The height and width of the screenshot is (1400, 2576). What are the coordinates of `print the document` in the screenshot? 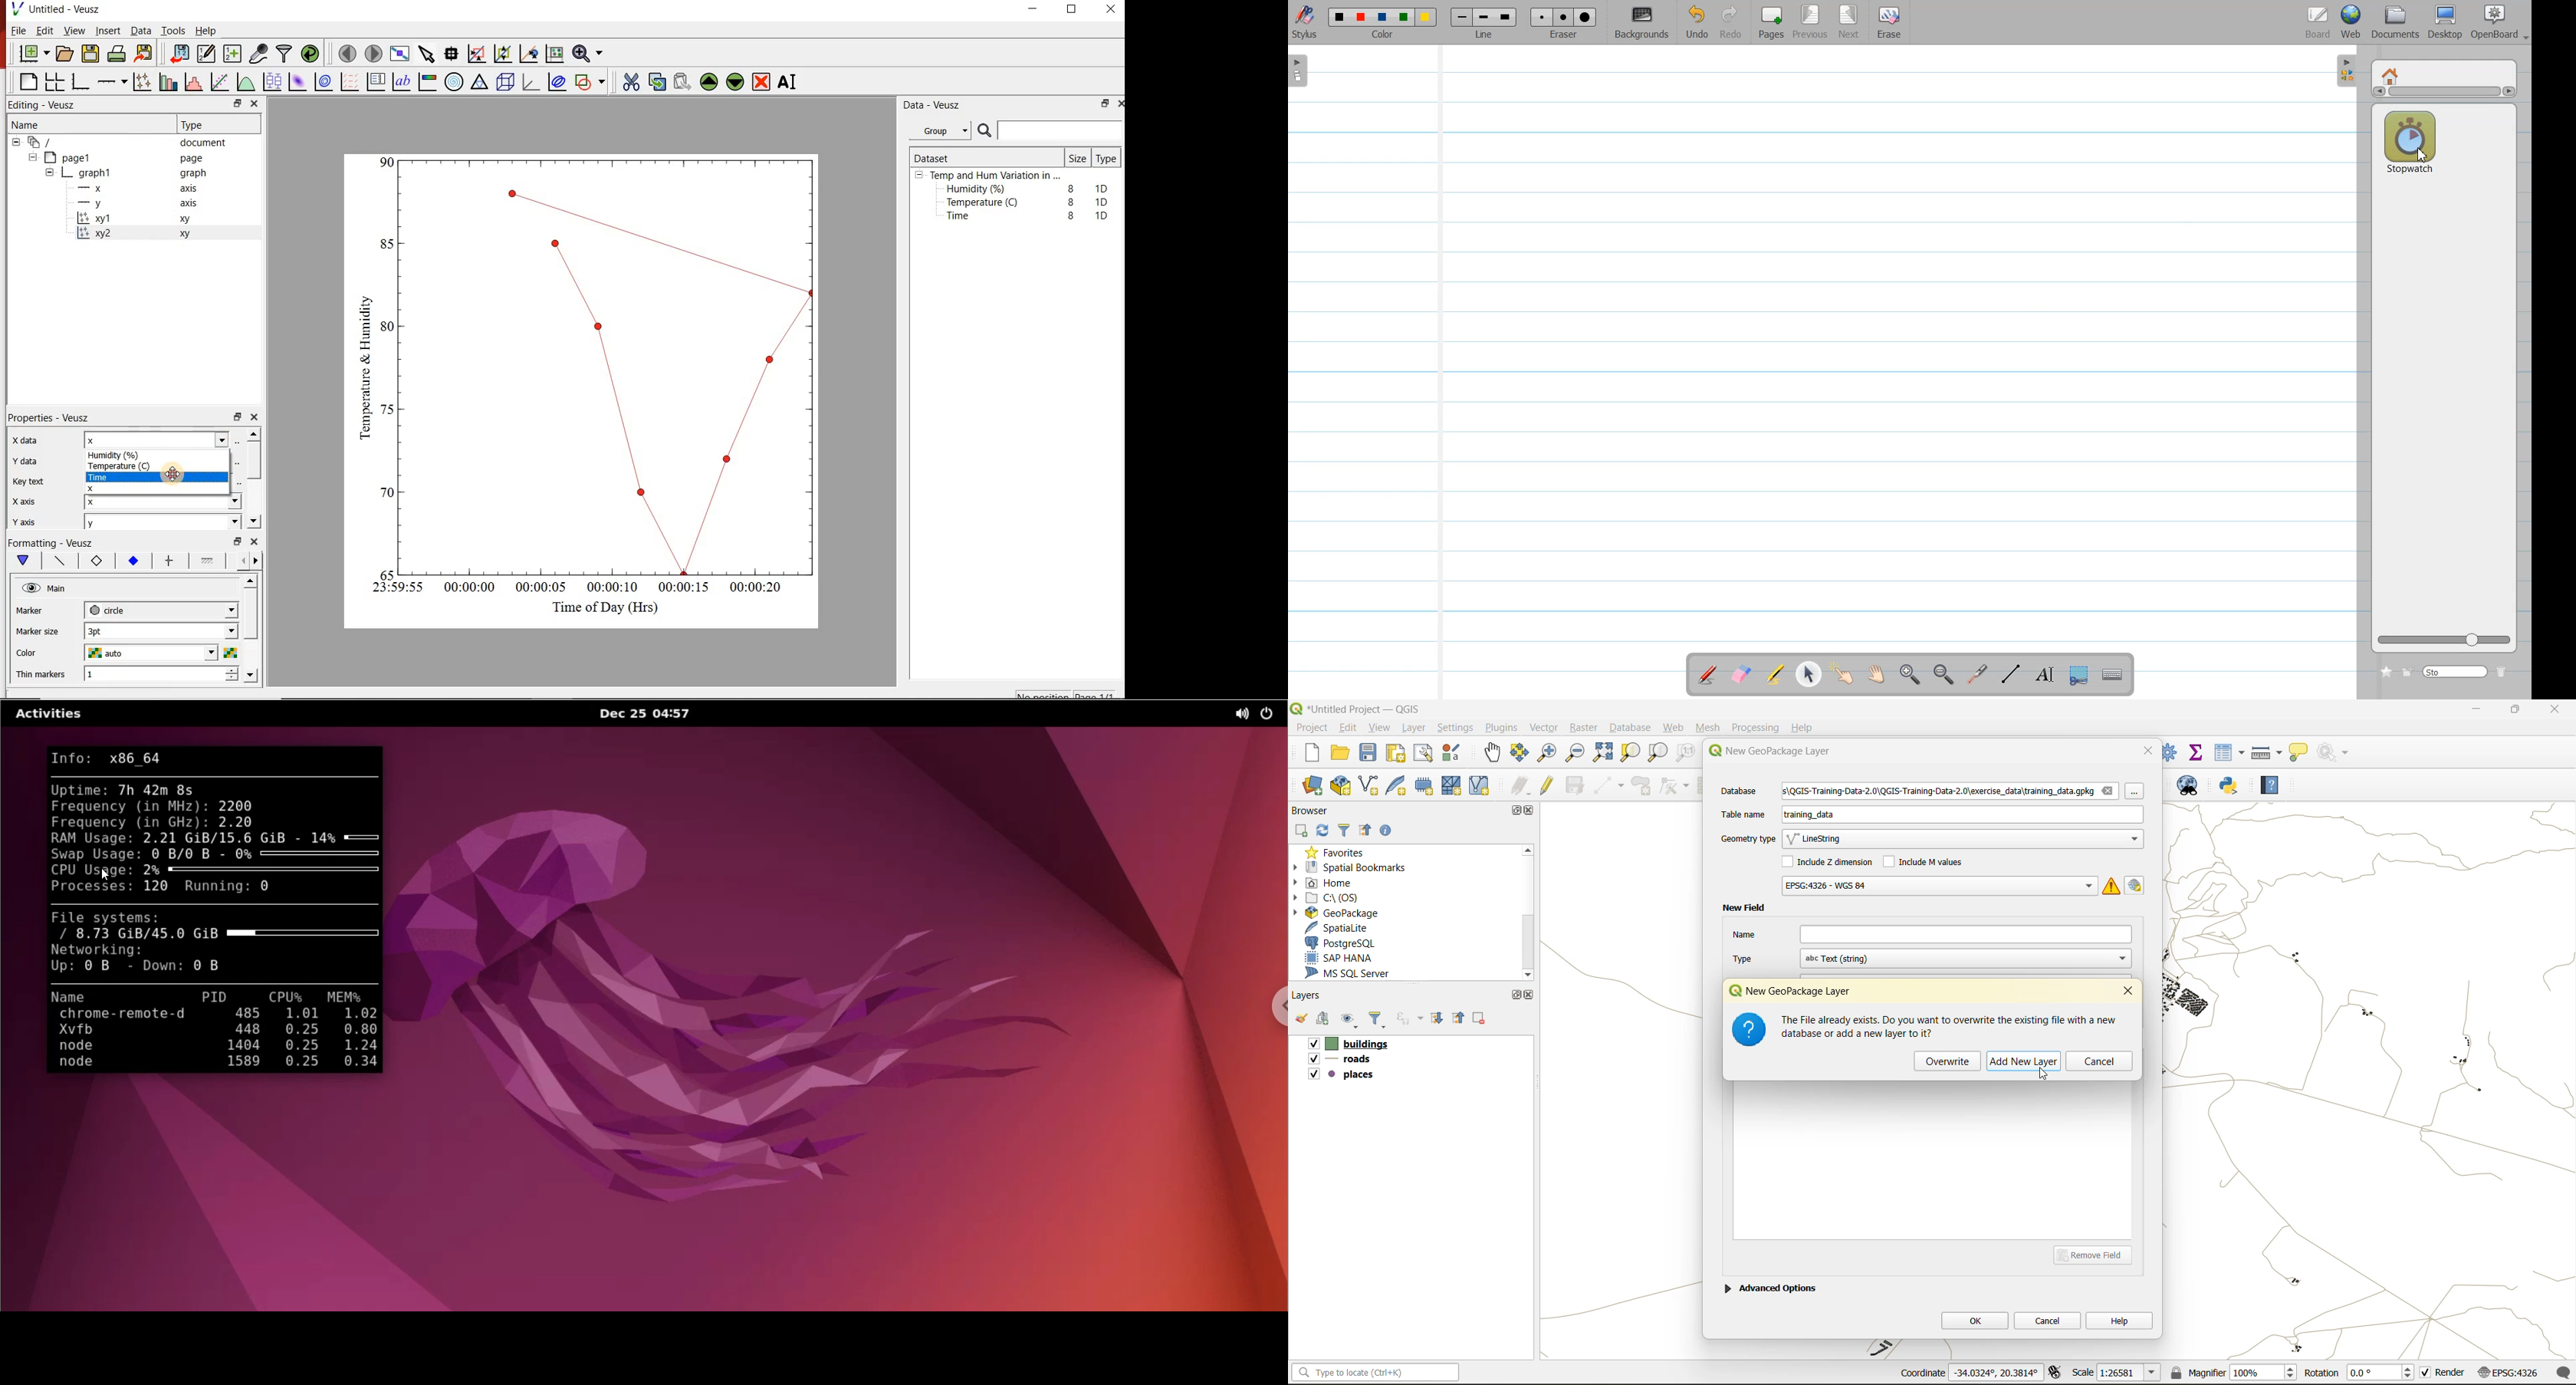 It's located at (117, 56).